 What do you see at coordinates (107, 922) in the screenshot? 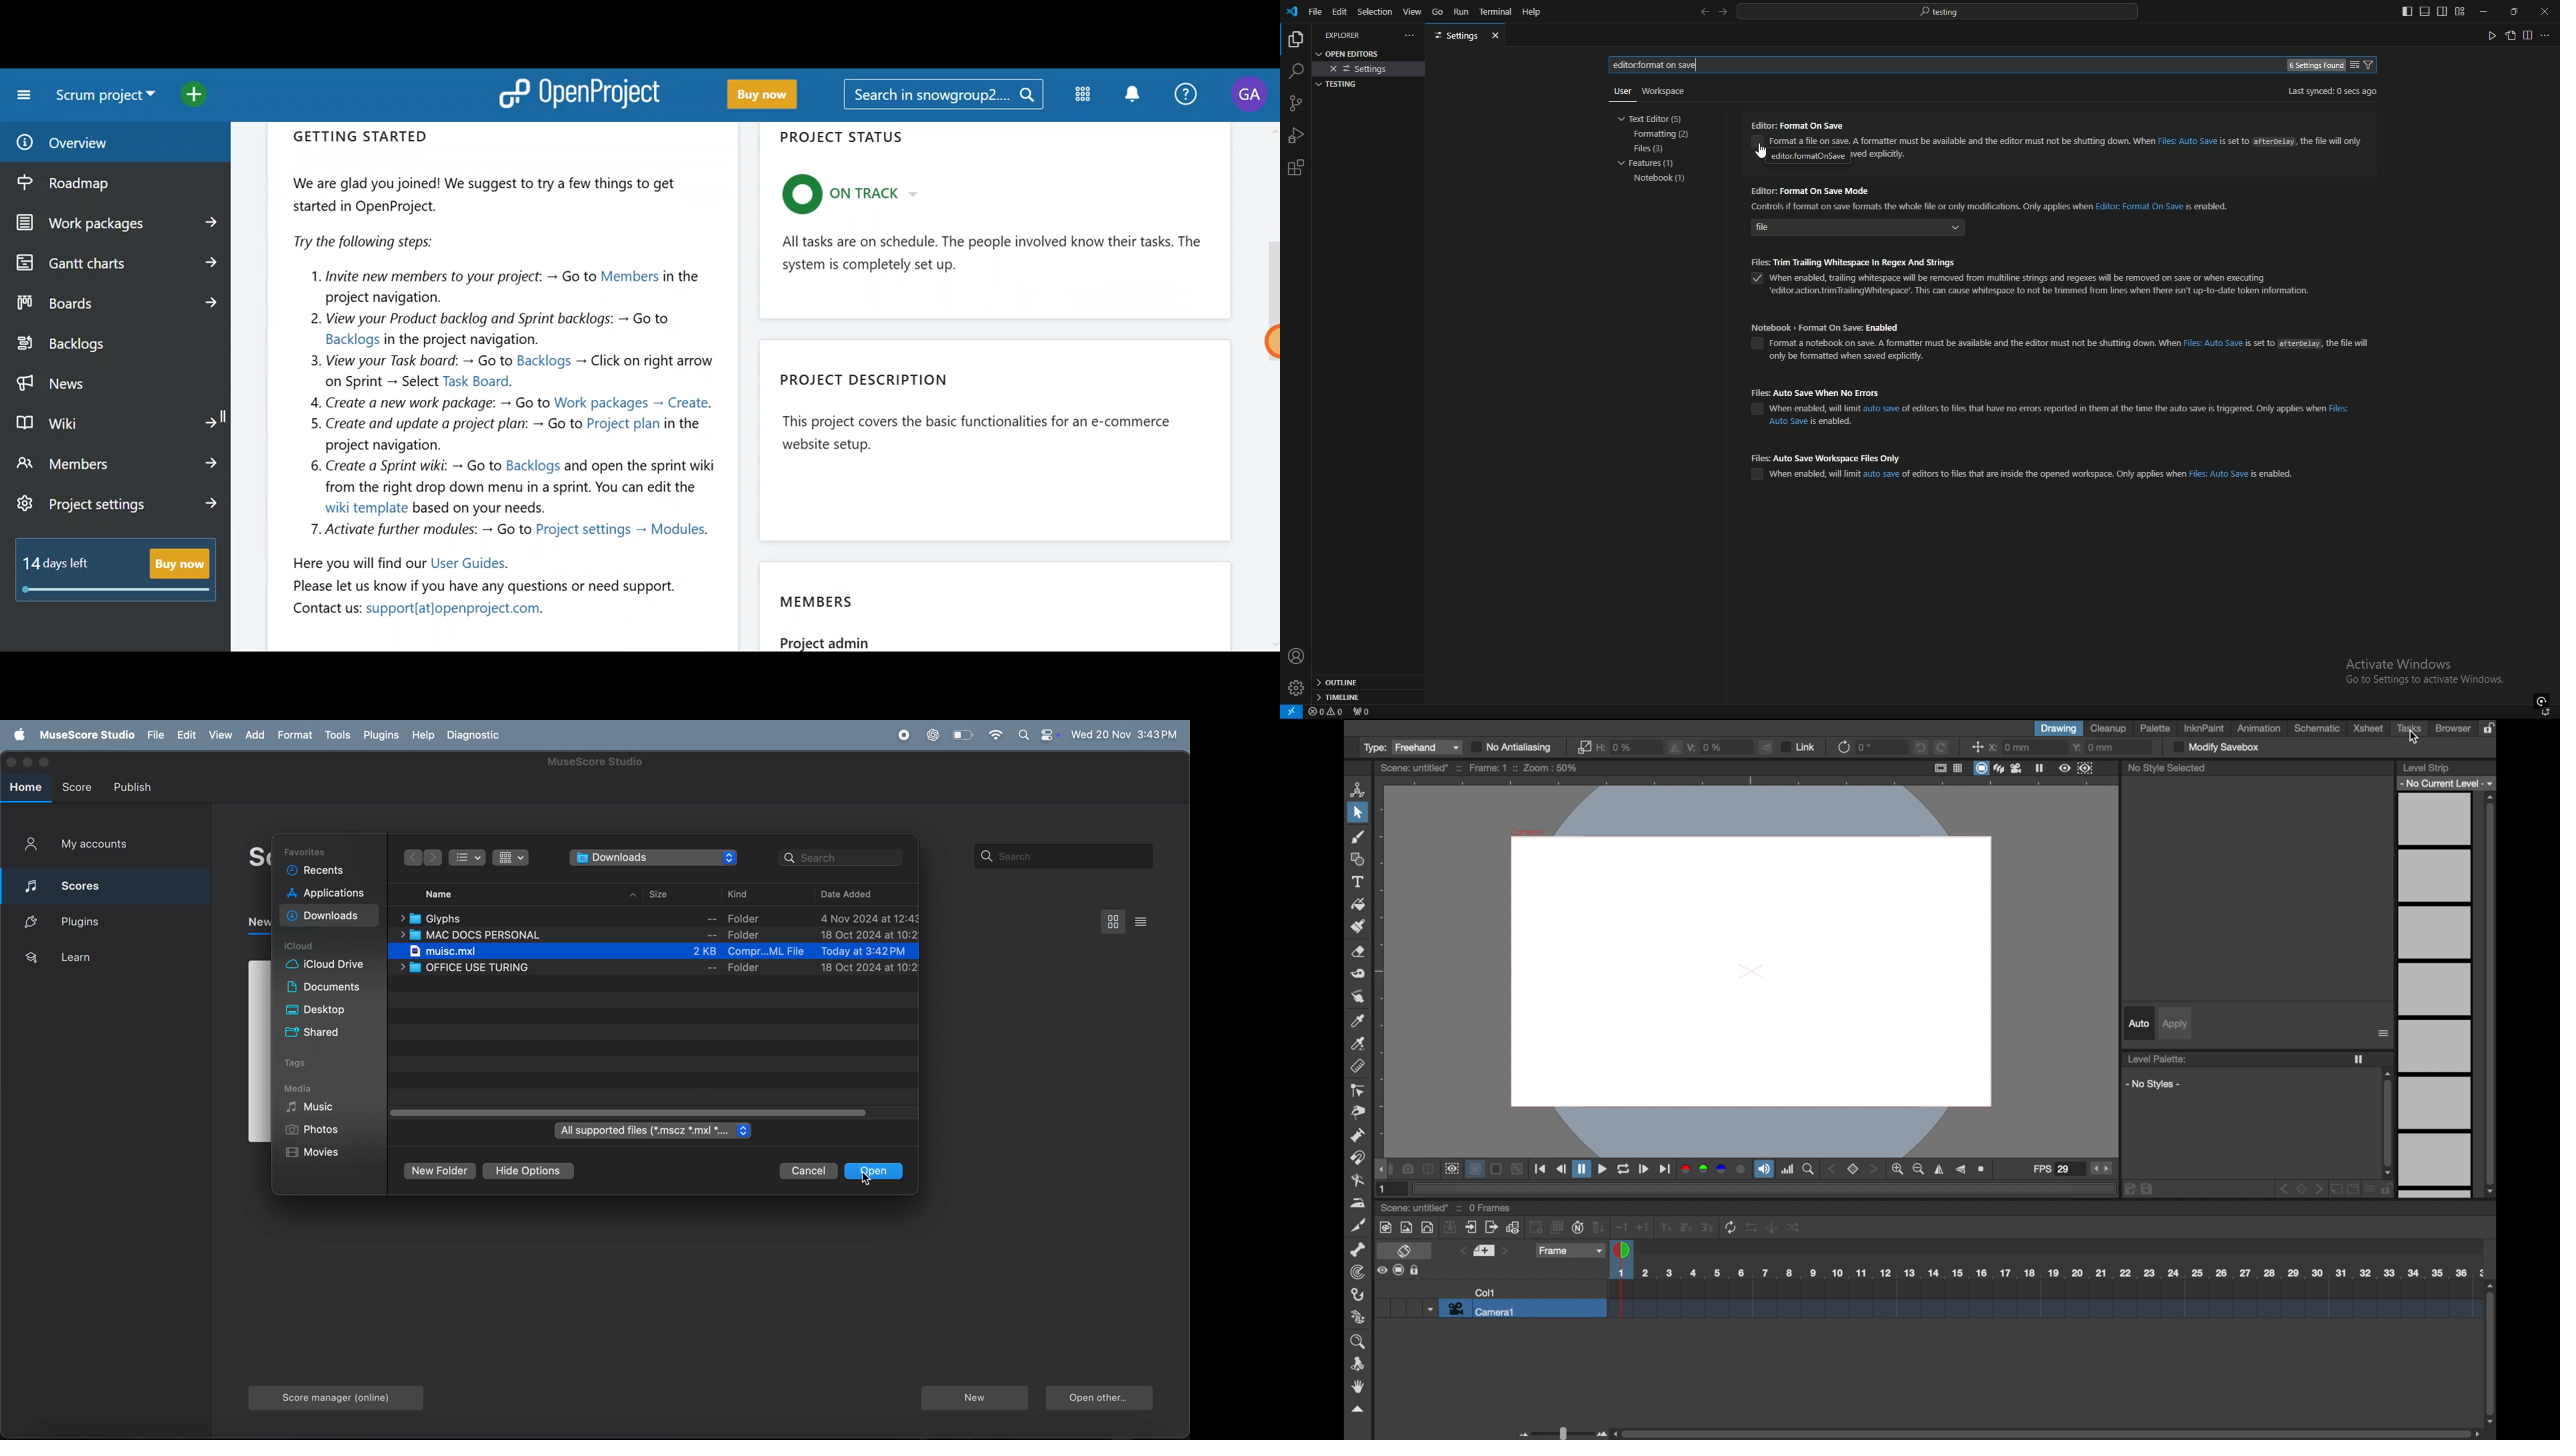
I see `plugins` at bounding box center [107, 922].